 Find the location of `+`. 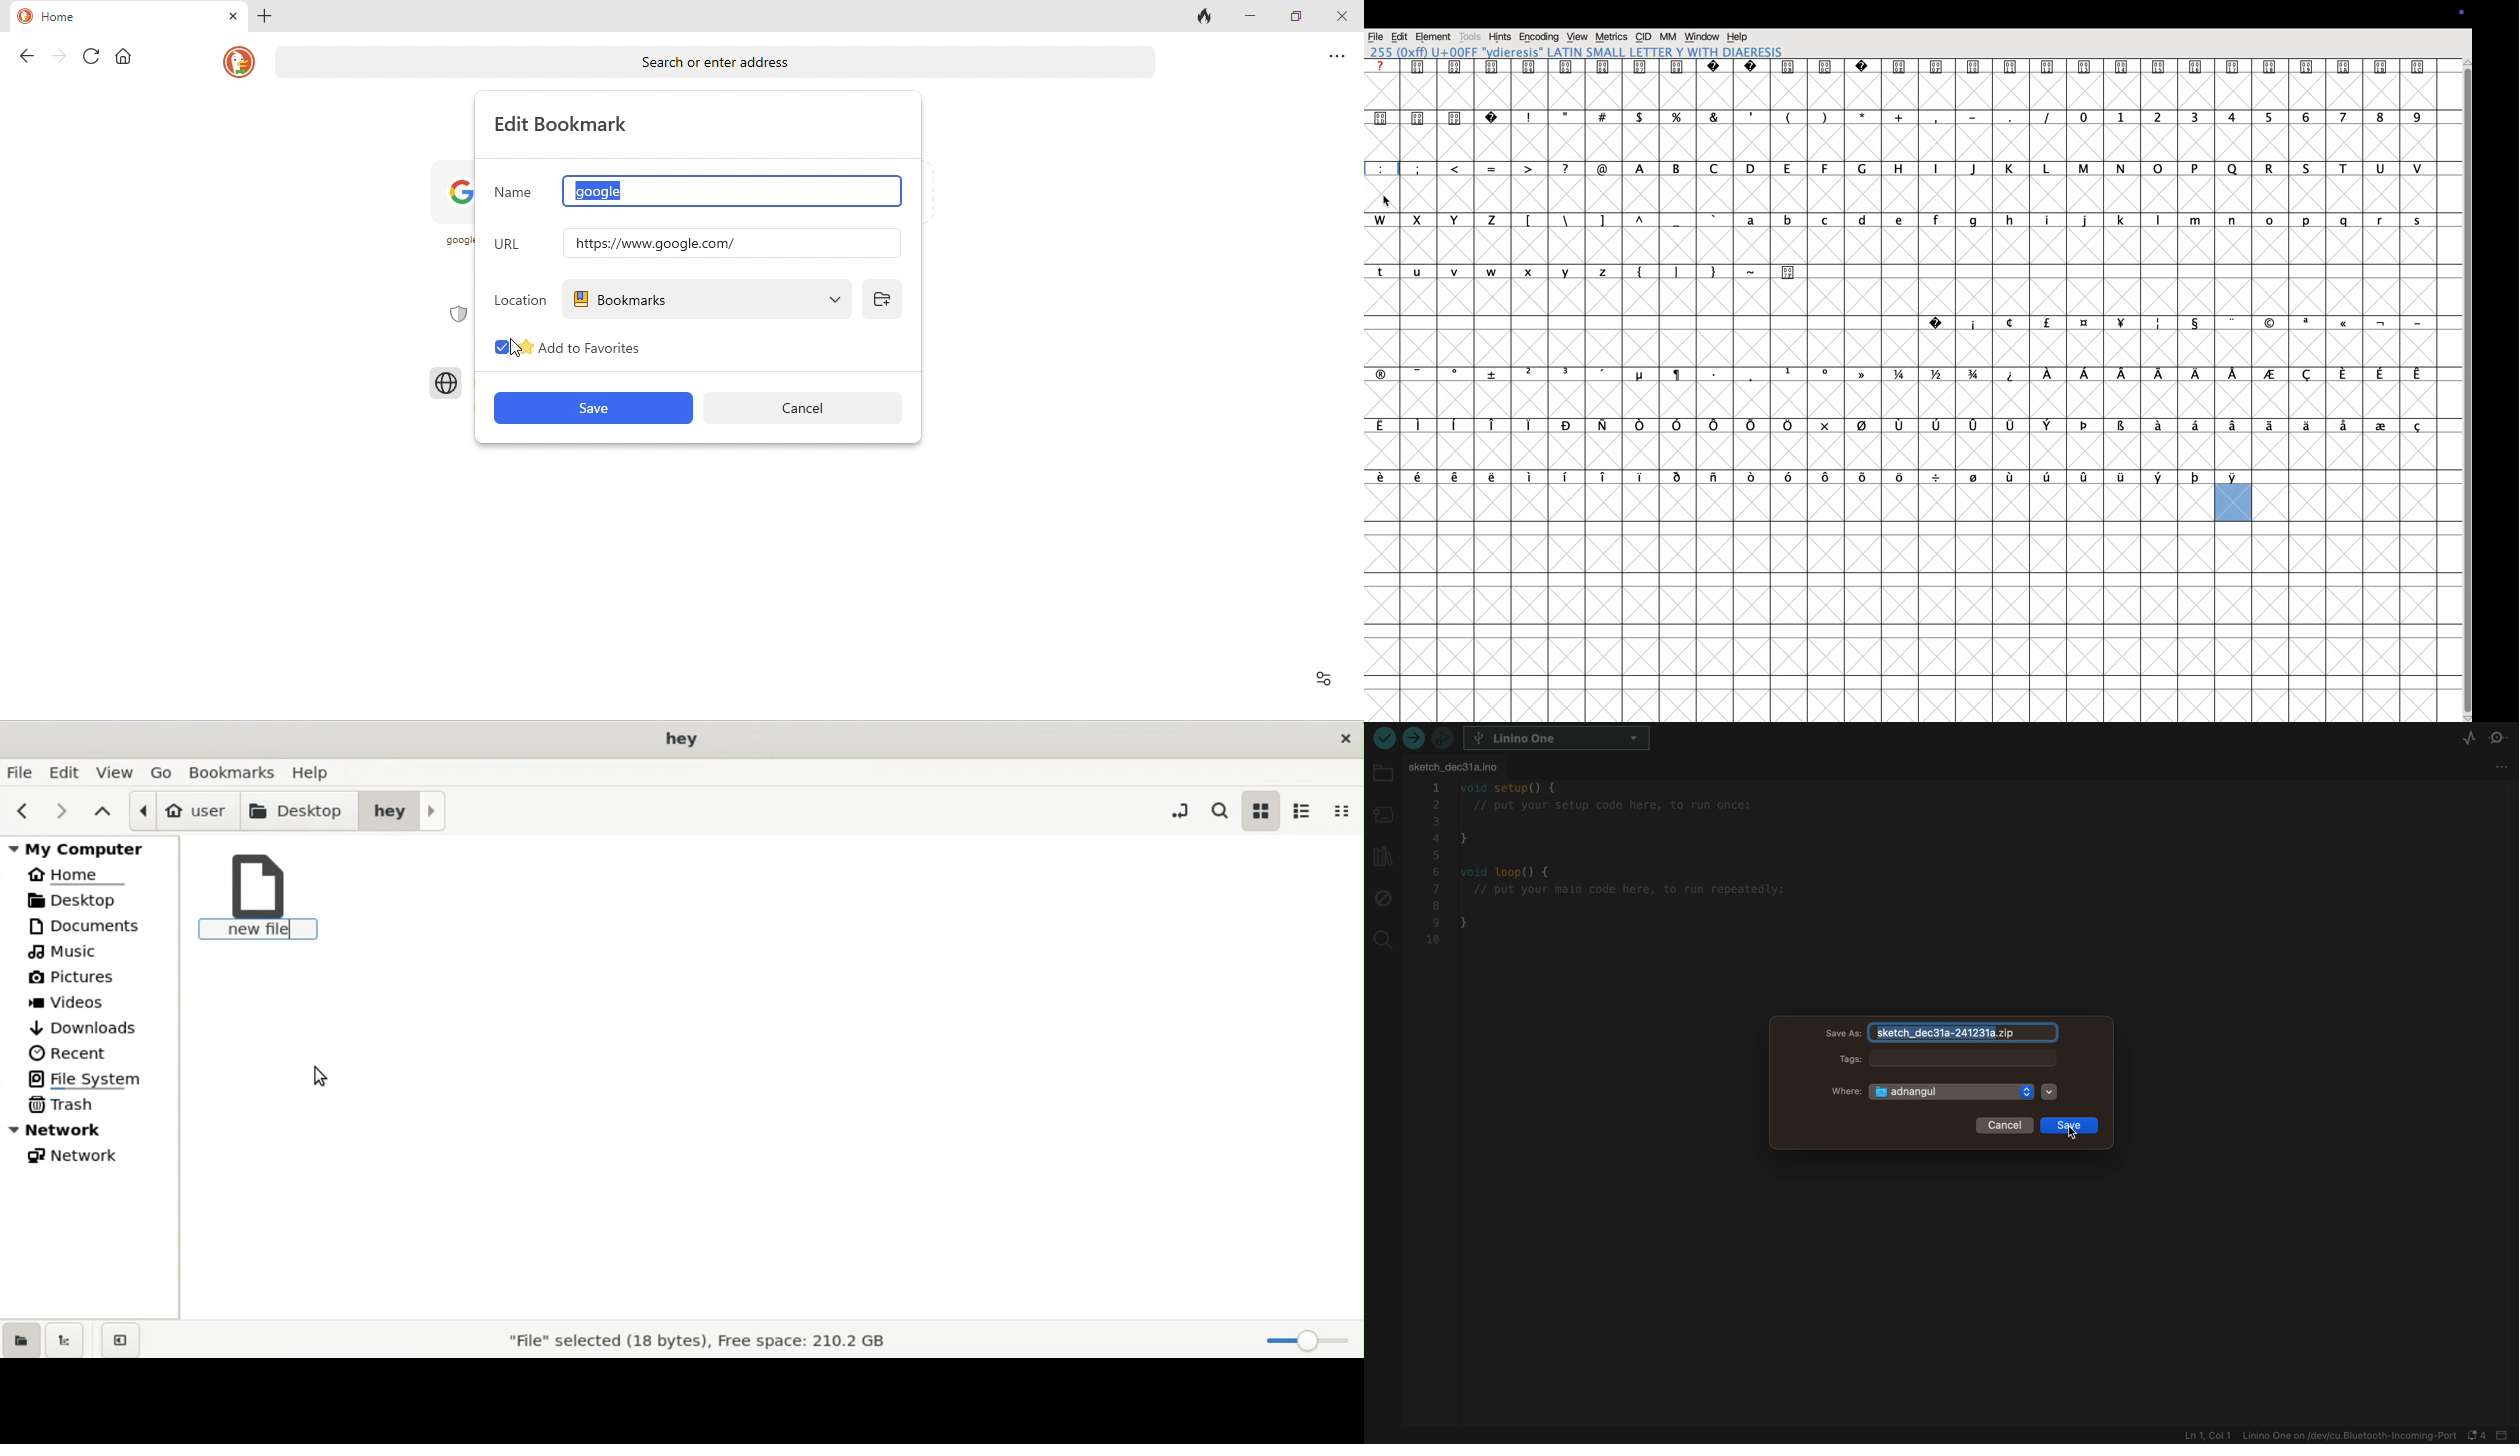

+ is located at coordinates (1901, 136).